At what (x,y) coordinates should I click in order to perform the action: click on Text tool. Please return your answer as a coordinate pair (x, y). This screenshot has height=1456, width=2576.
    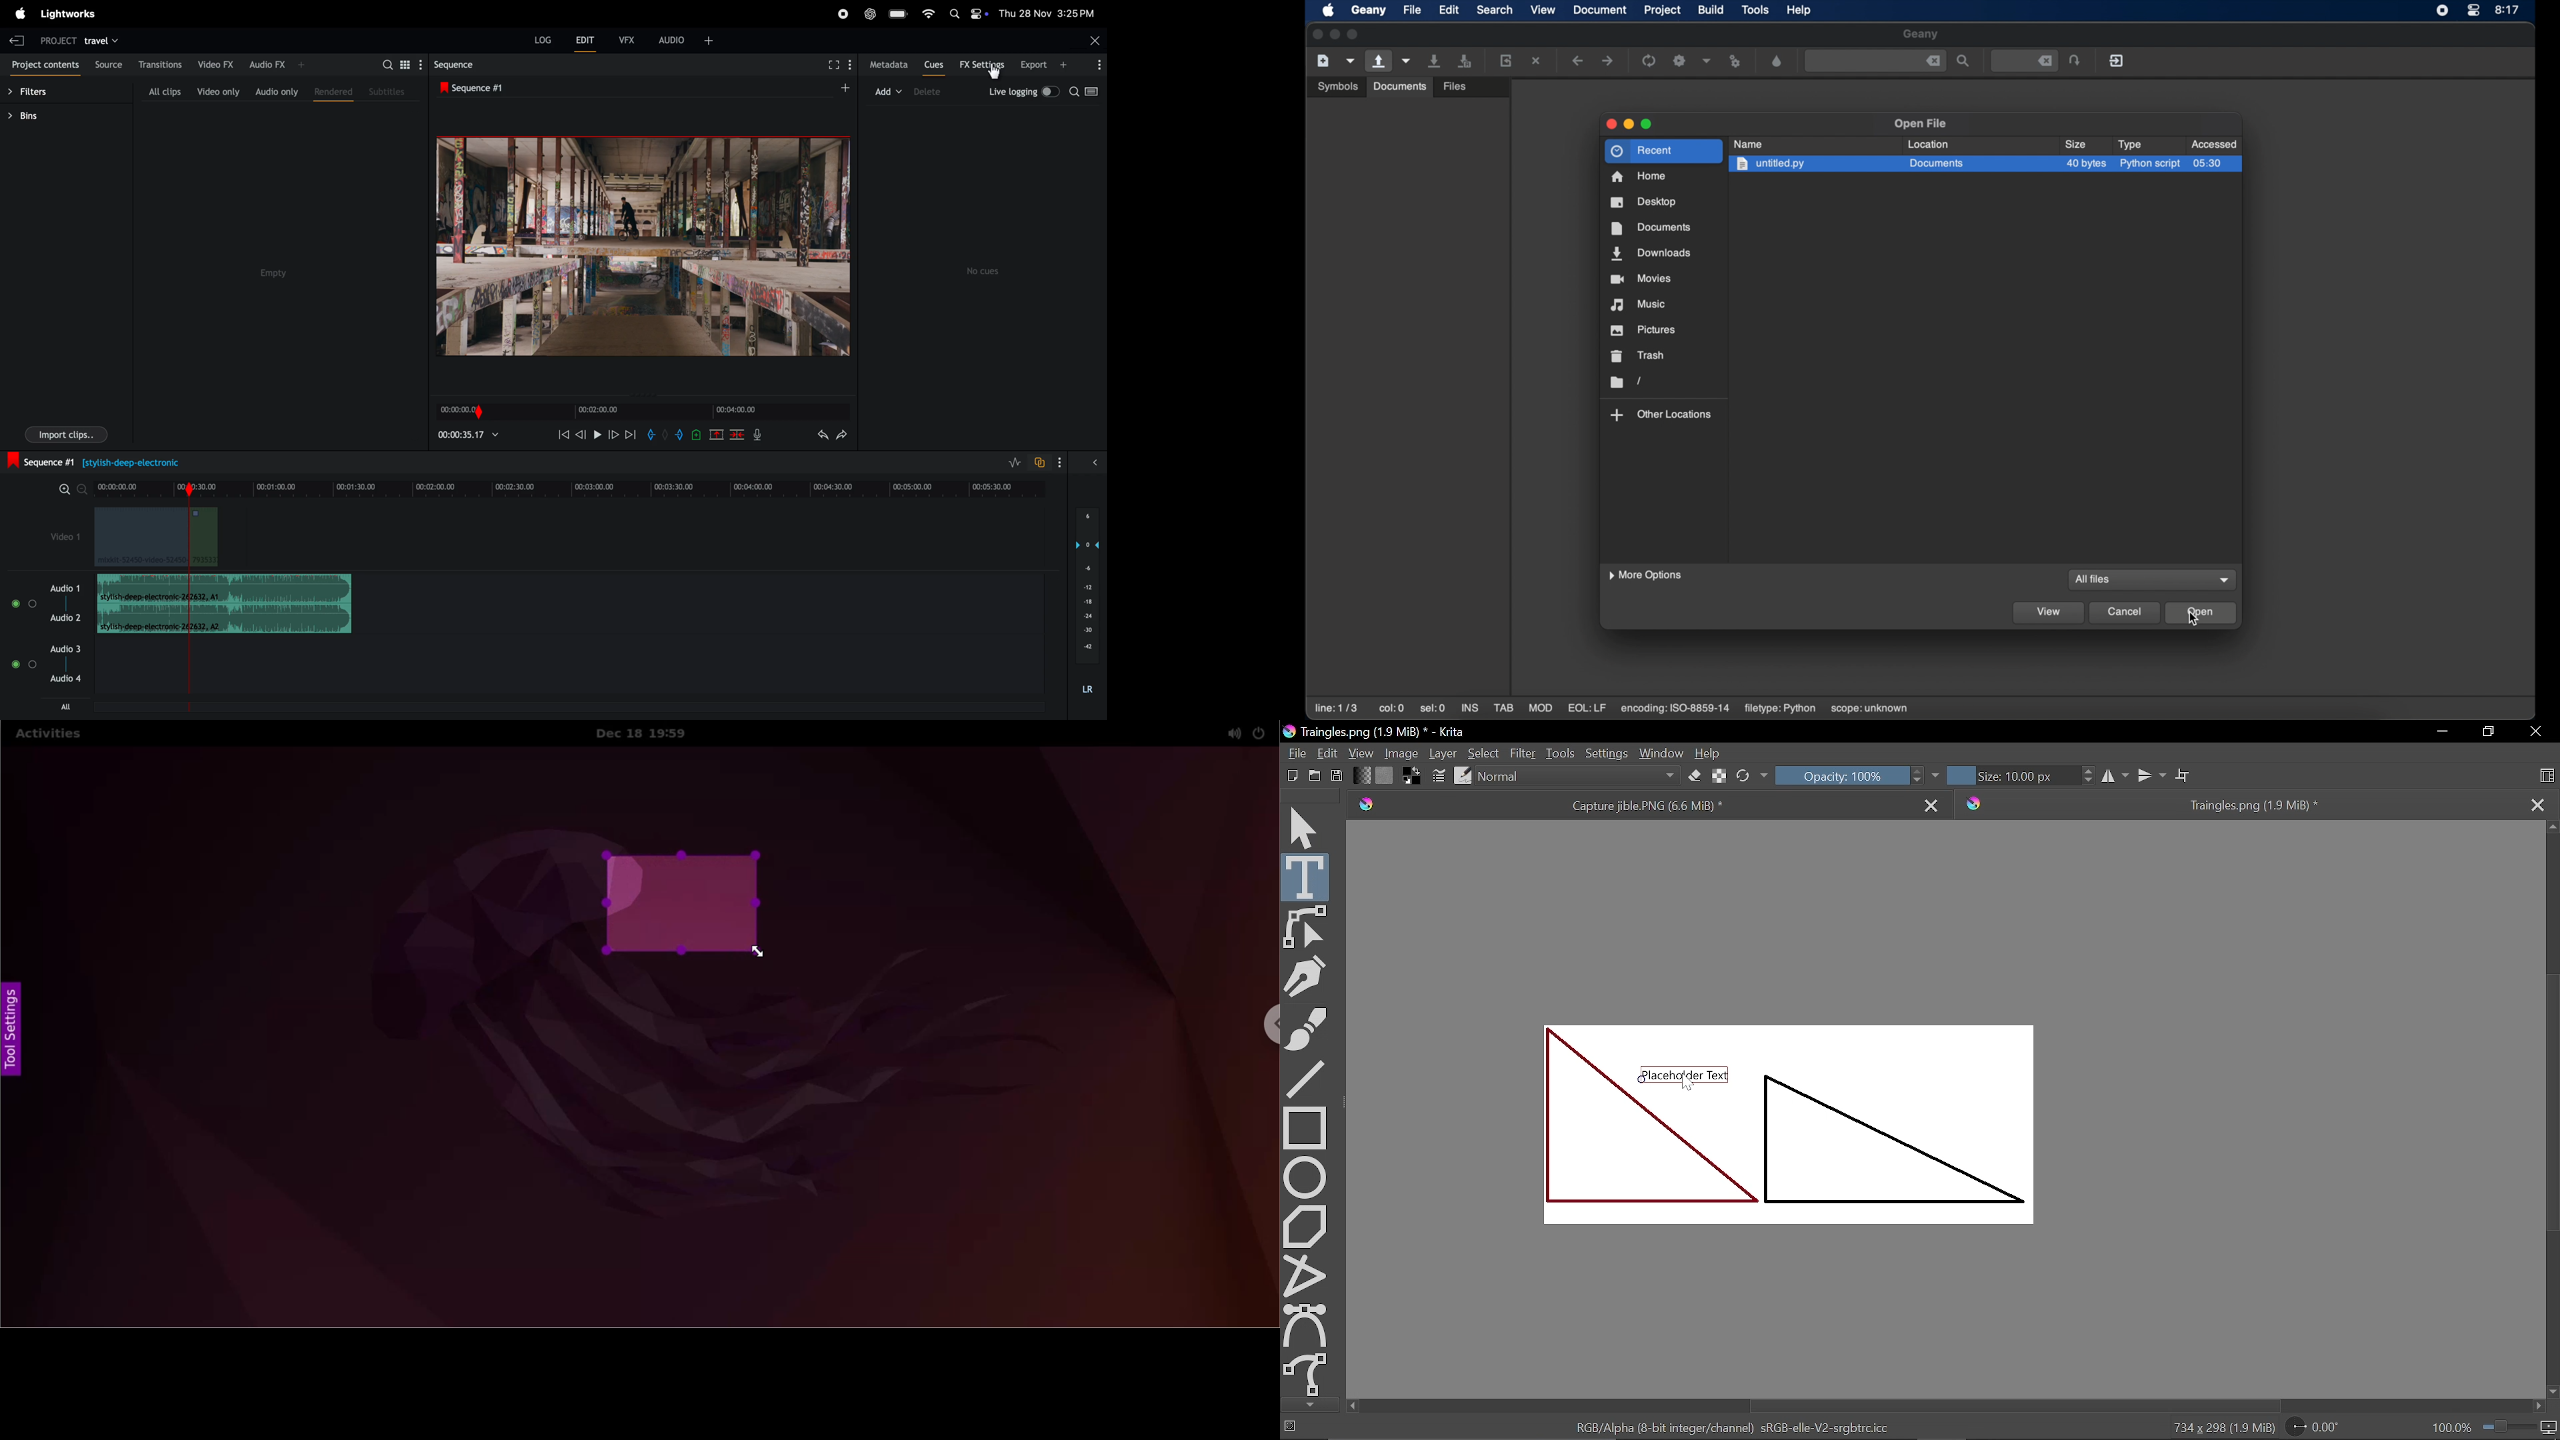
    Looking at the image, I should click on (1307, 877).